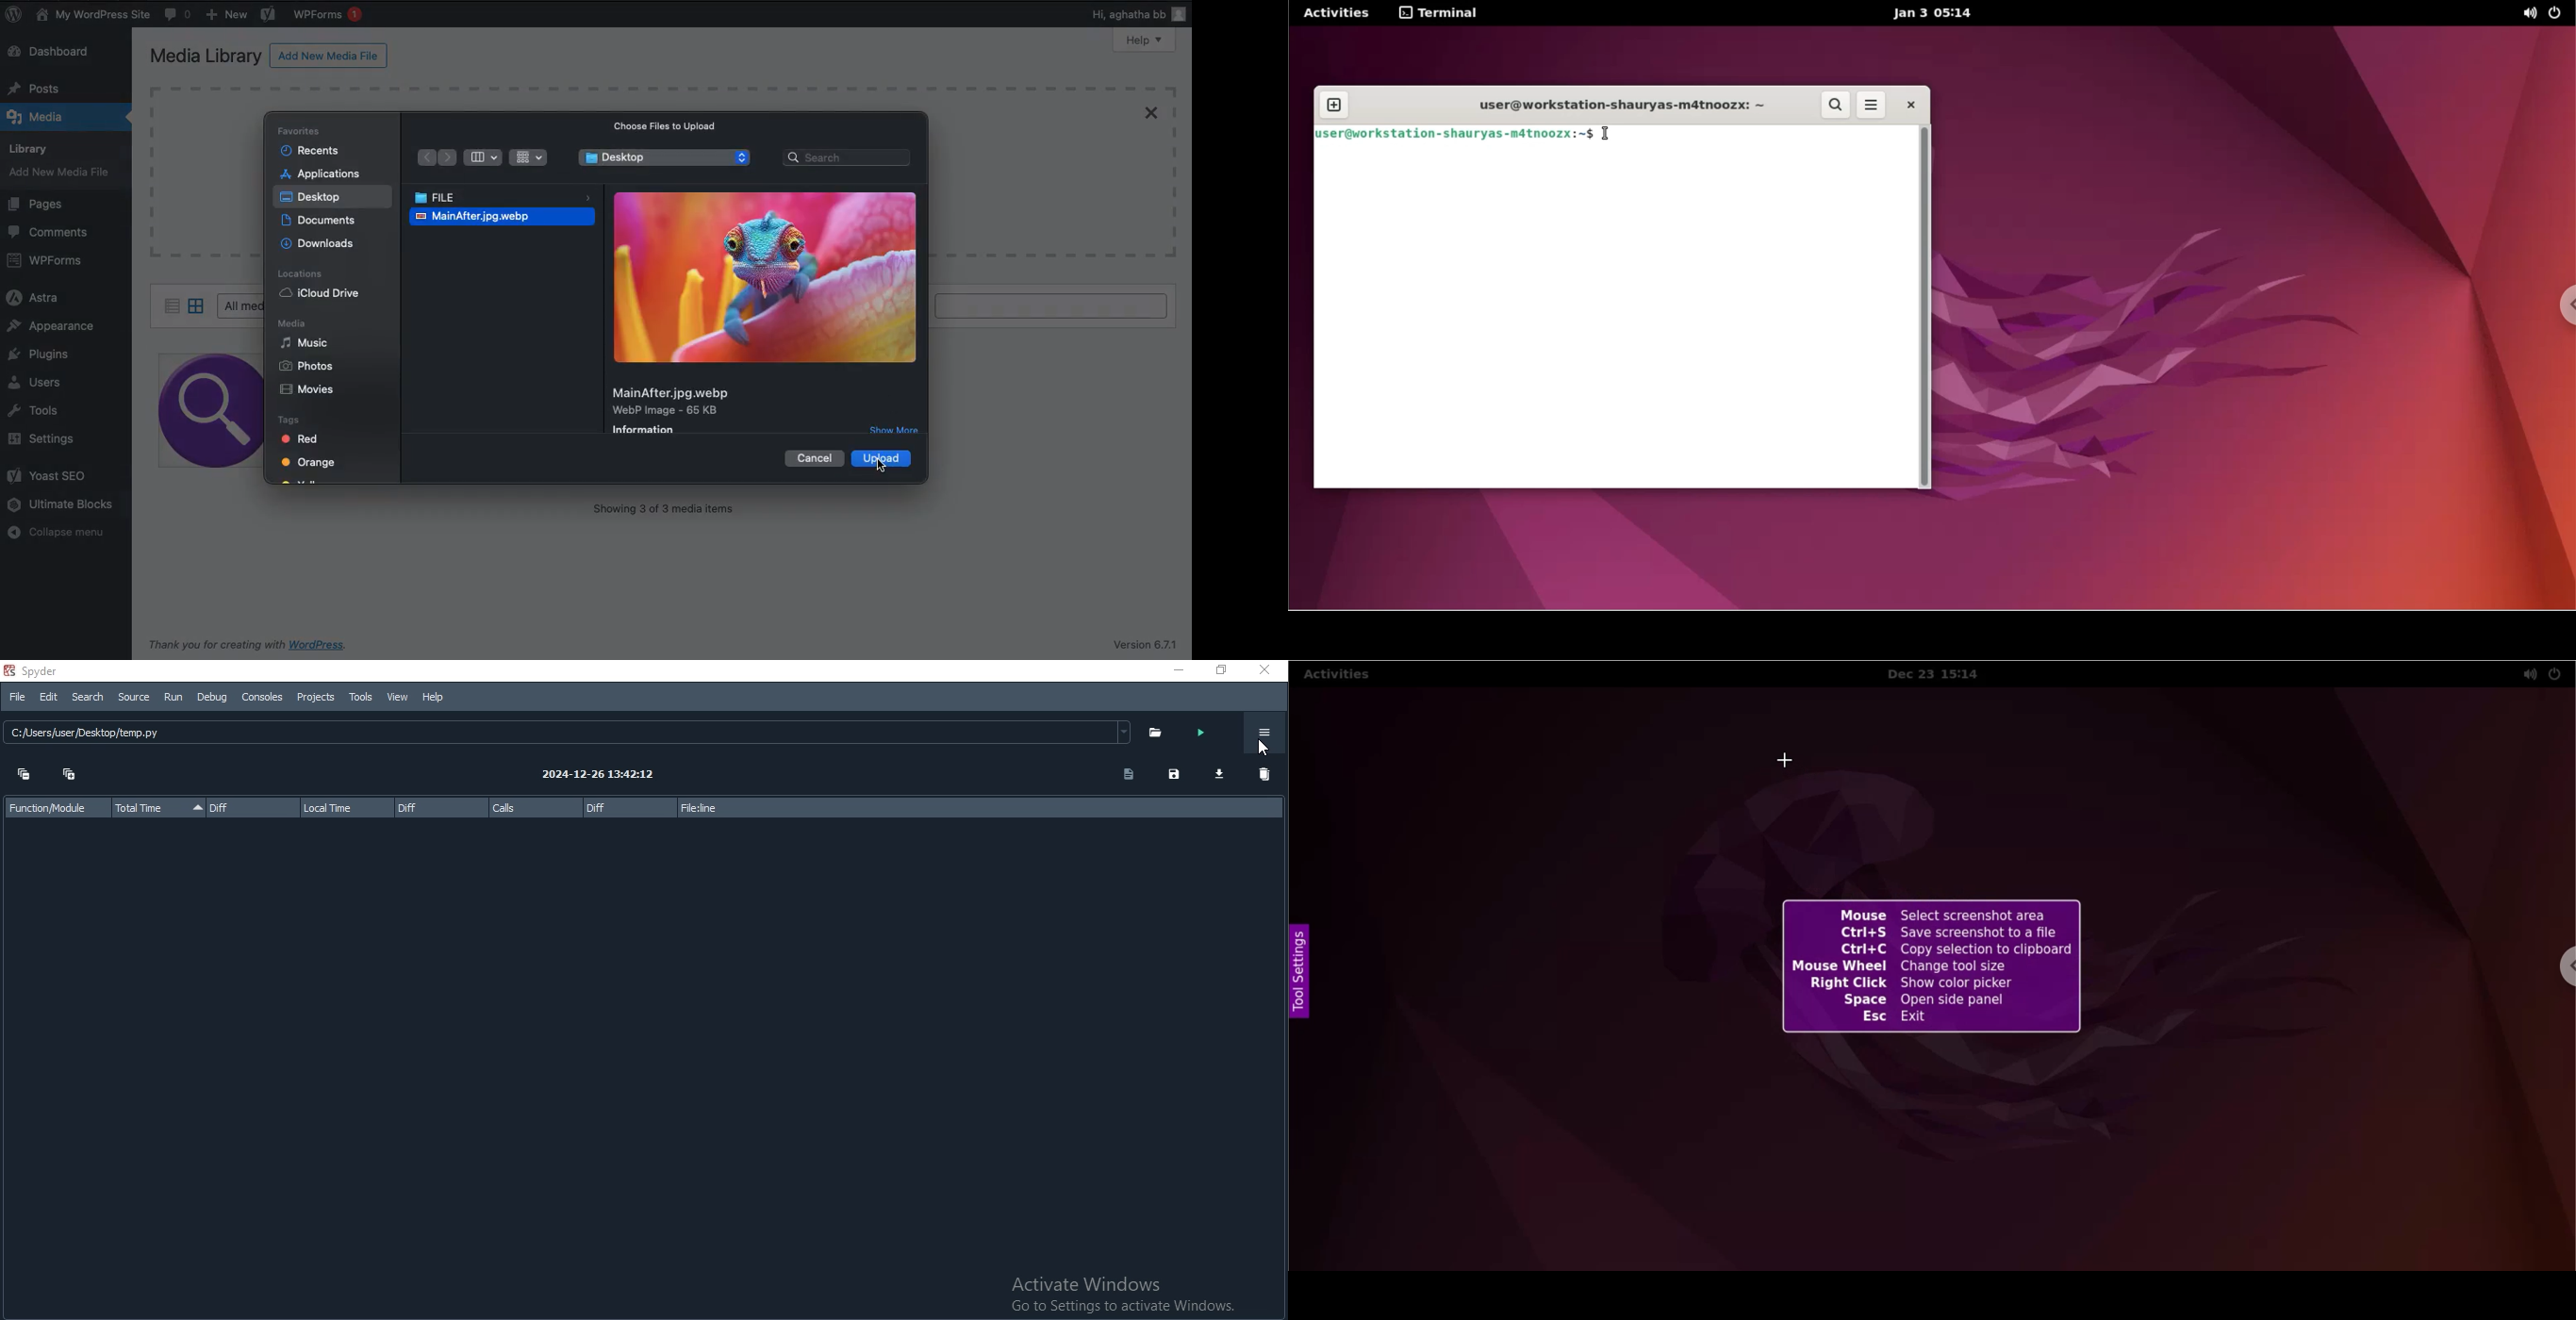 Image resolution: width=2576 pixels, height=1344 pixels. What do you see at coordinates (2557, 965) in the screenshot?
I see `chrome options` at bounding box center [2557, 965].